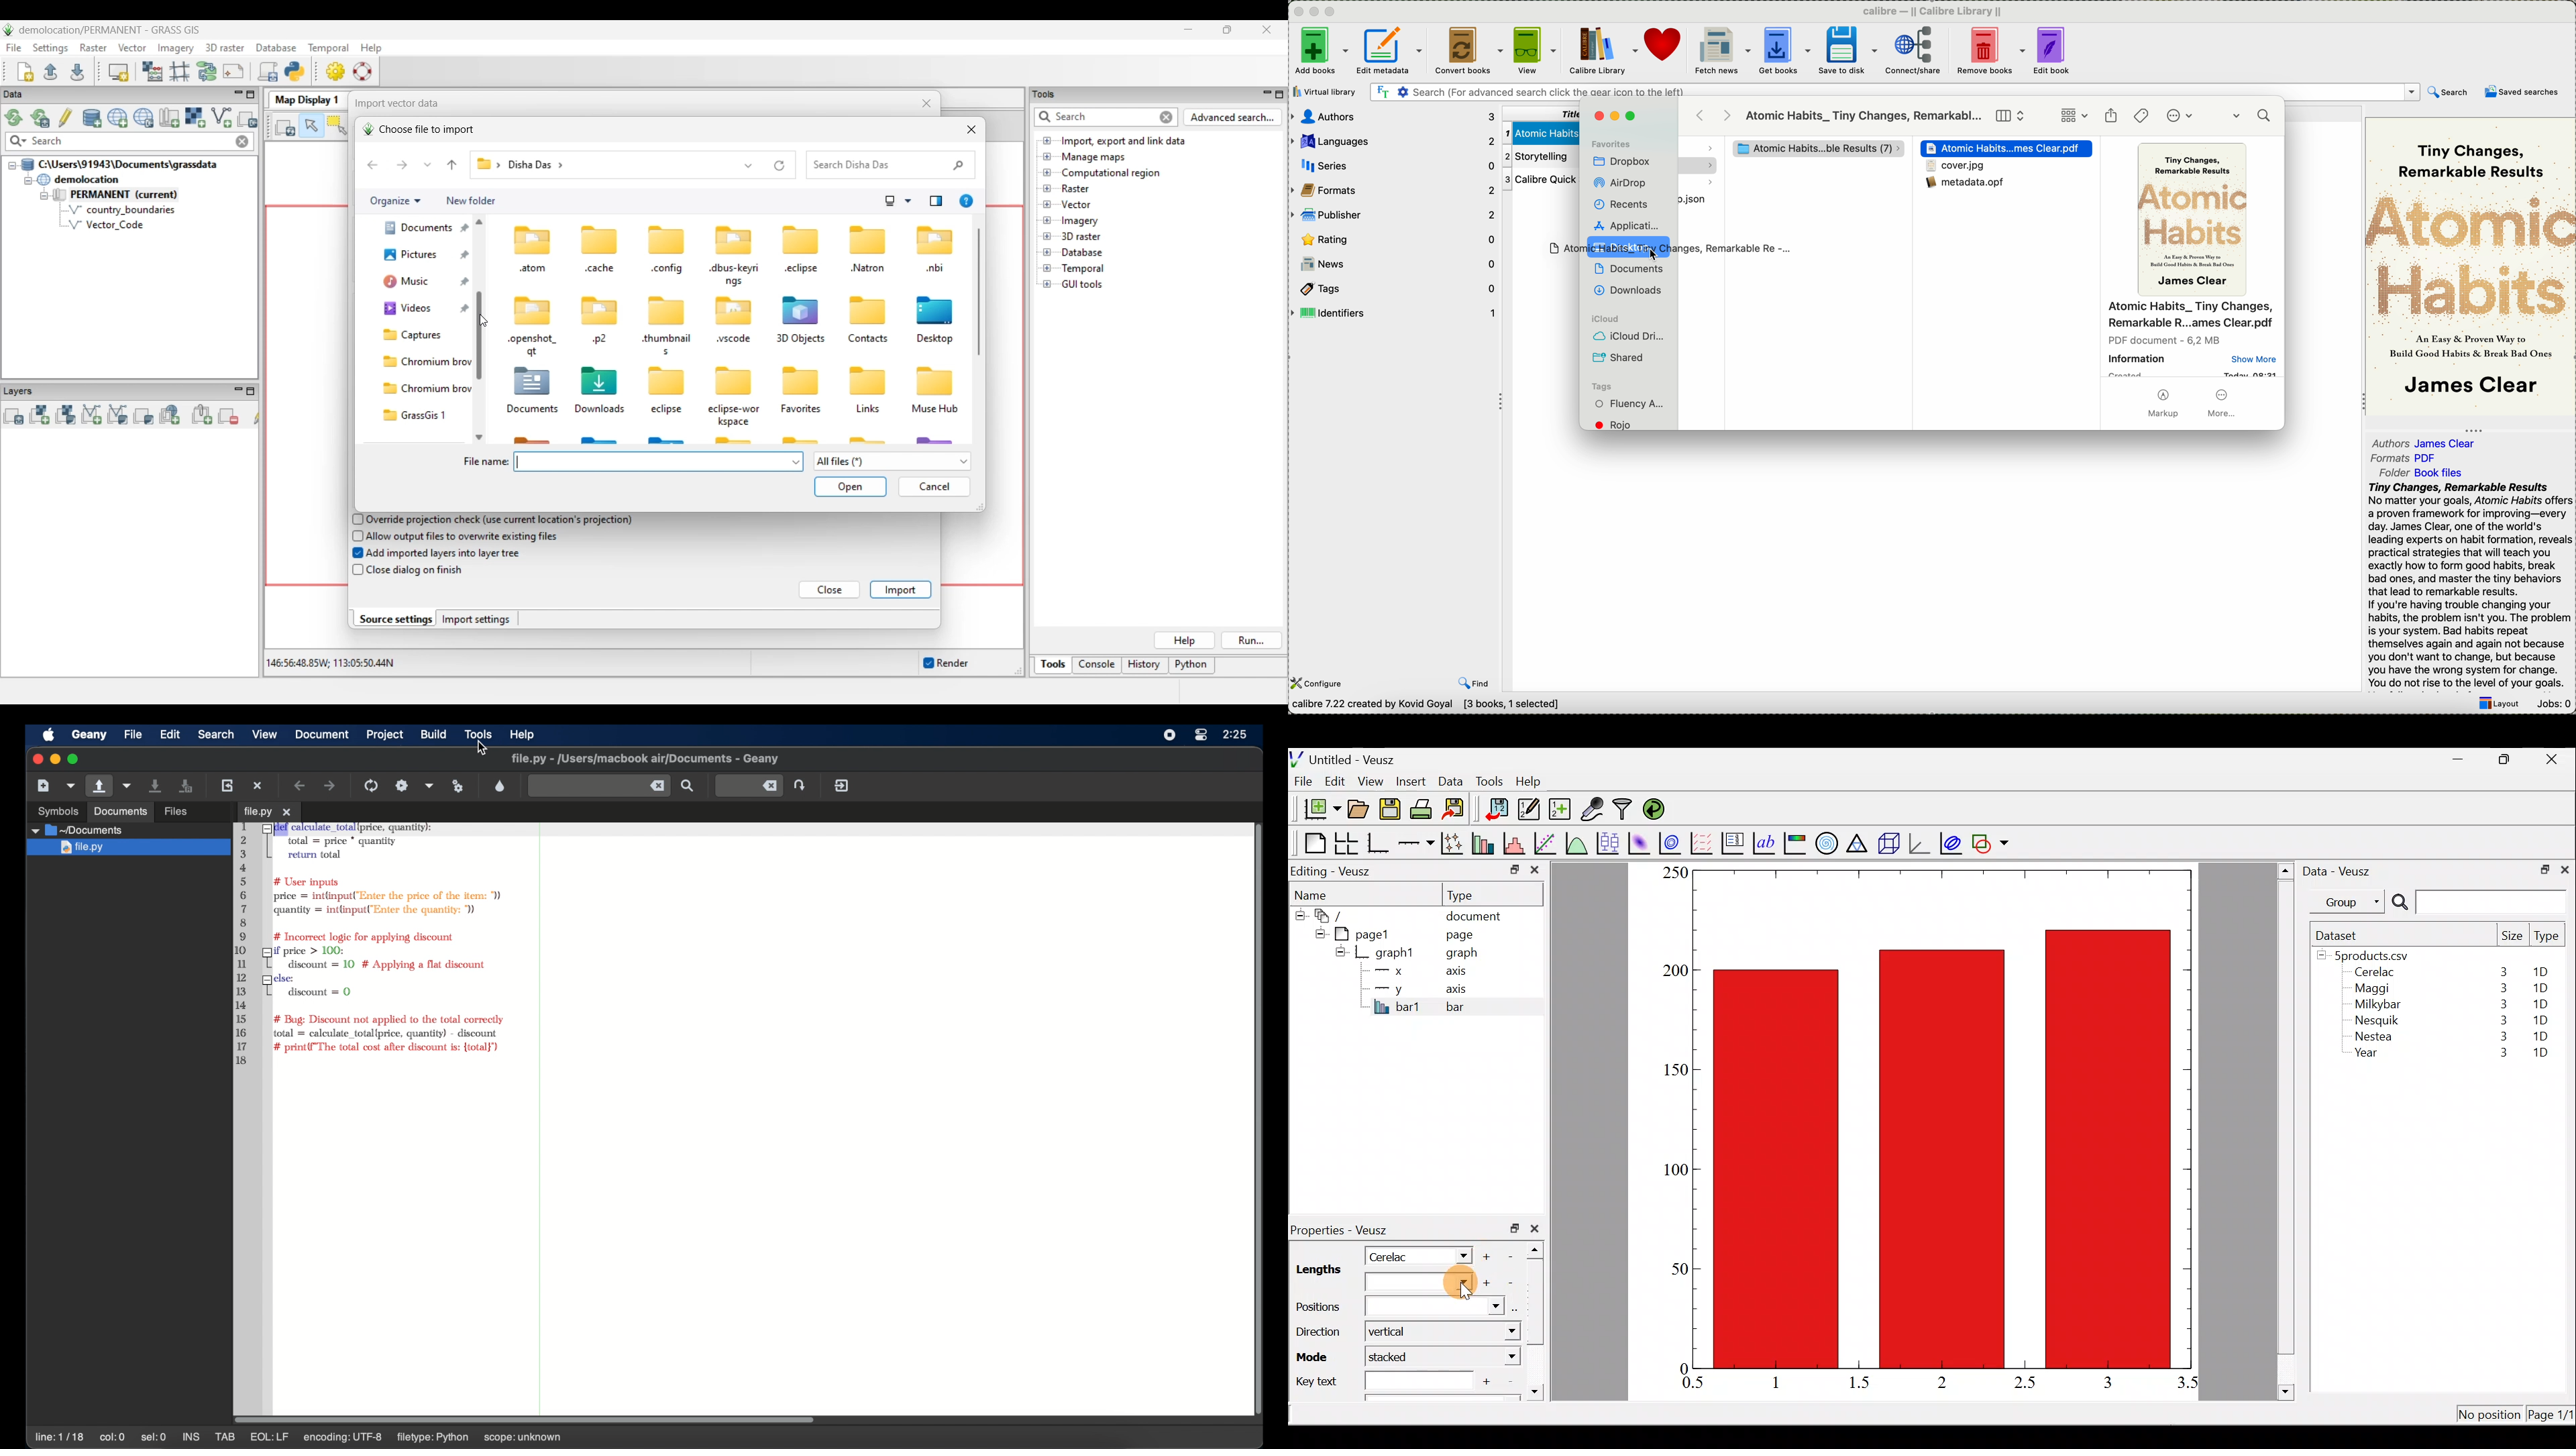 The width and height of the screenshot is (2576, 1456). Describe the element at coordinates (2375, 1020) in the screenshot. I see `Nesquik` at that location.